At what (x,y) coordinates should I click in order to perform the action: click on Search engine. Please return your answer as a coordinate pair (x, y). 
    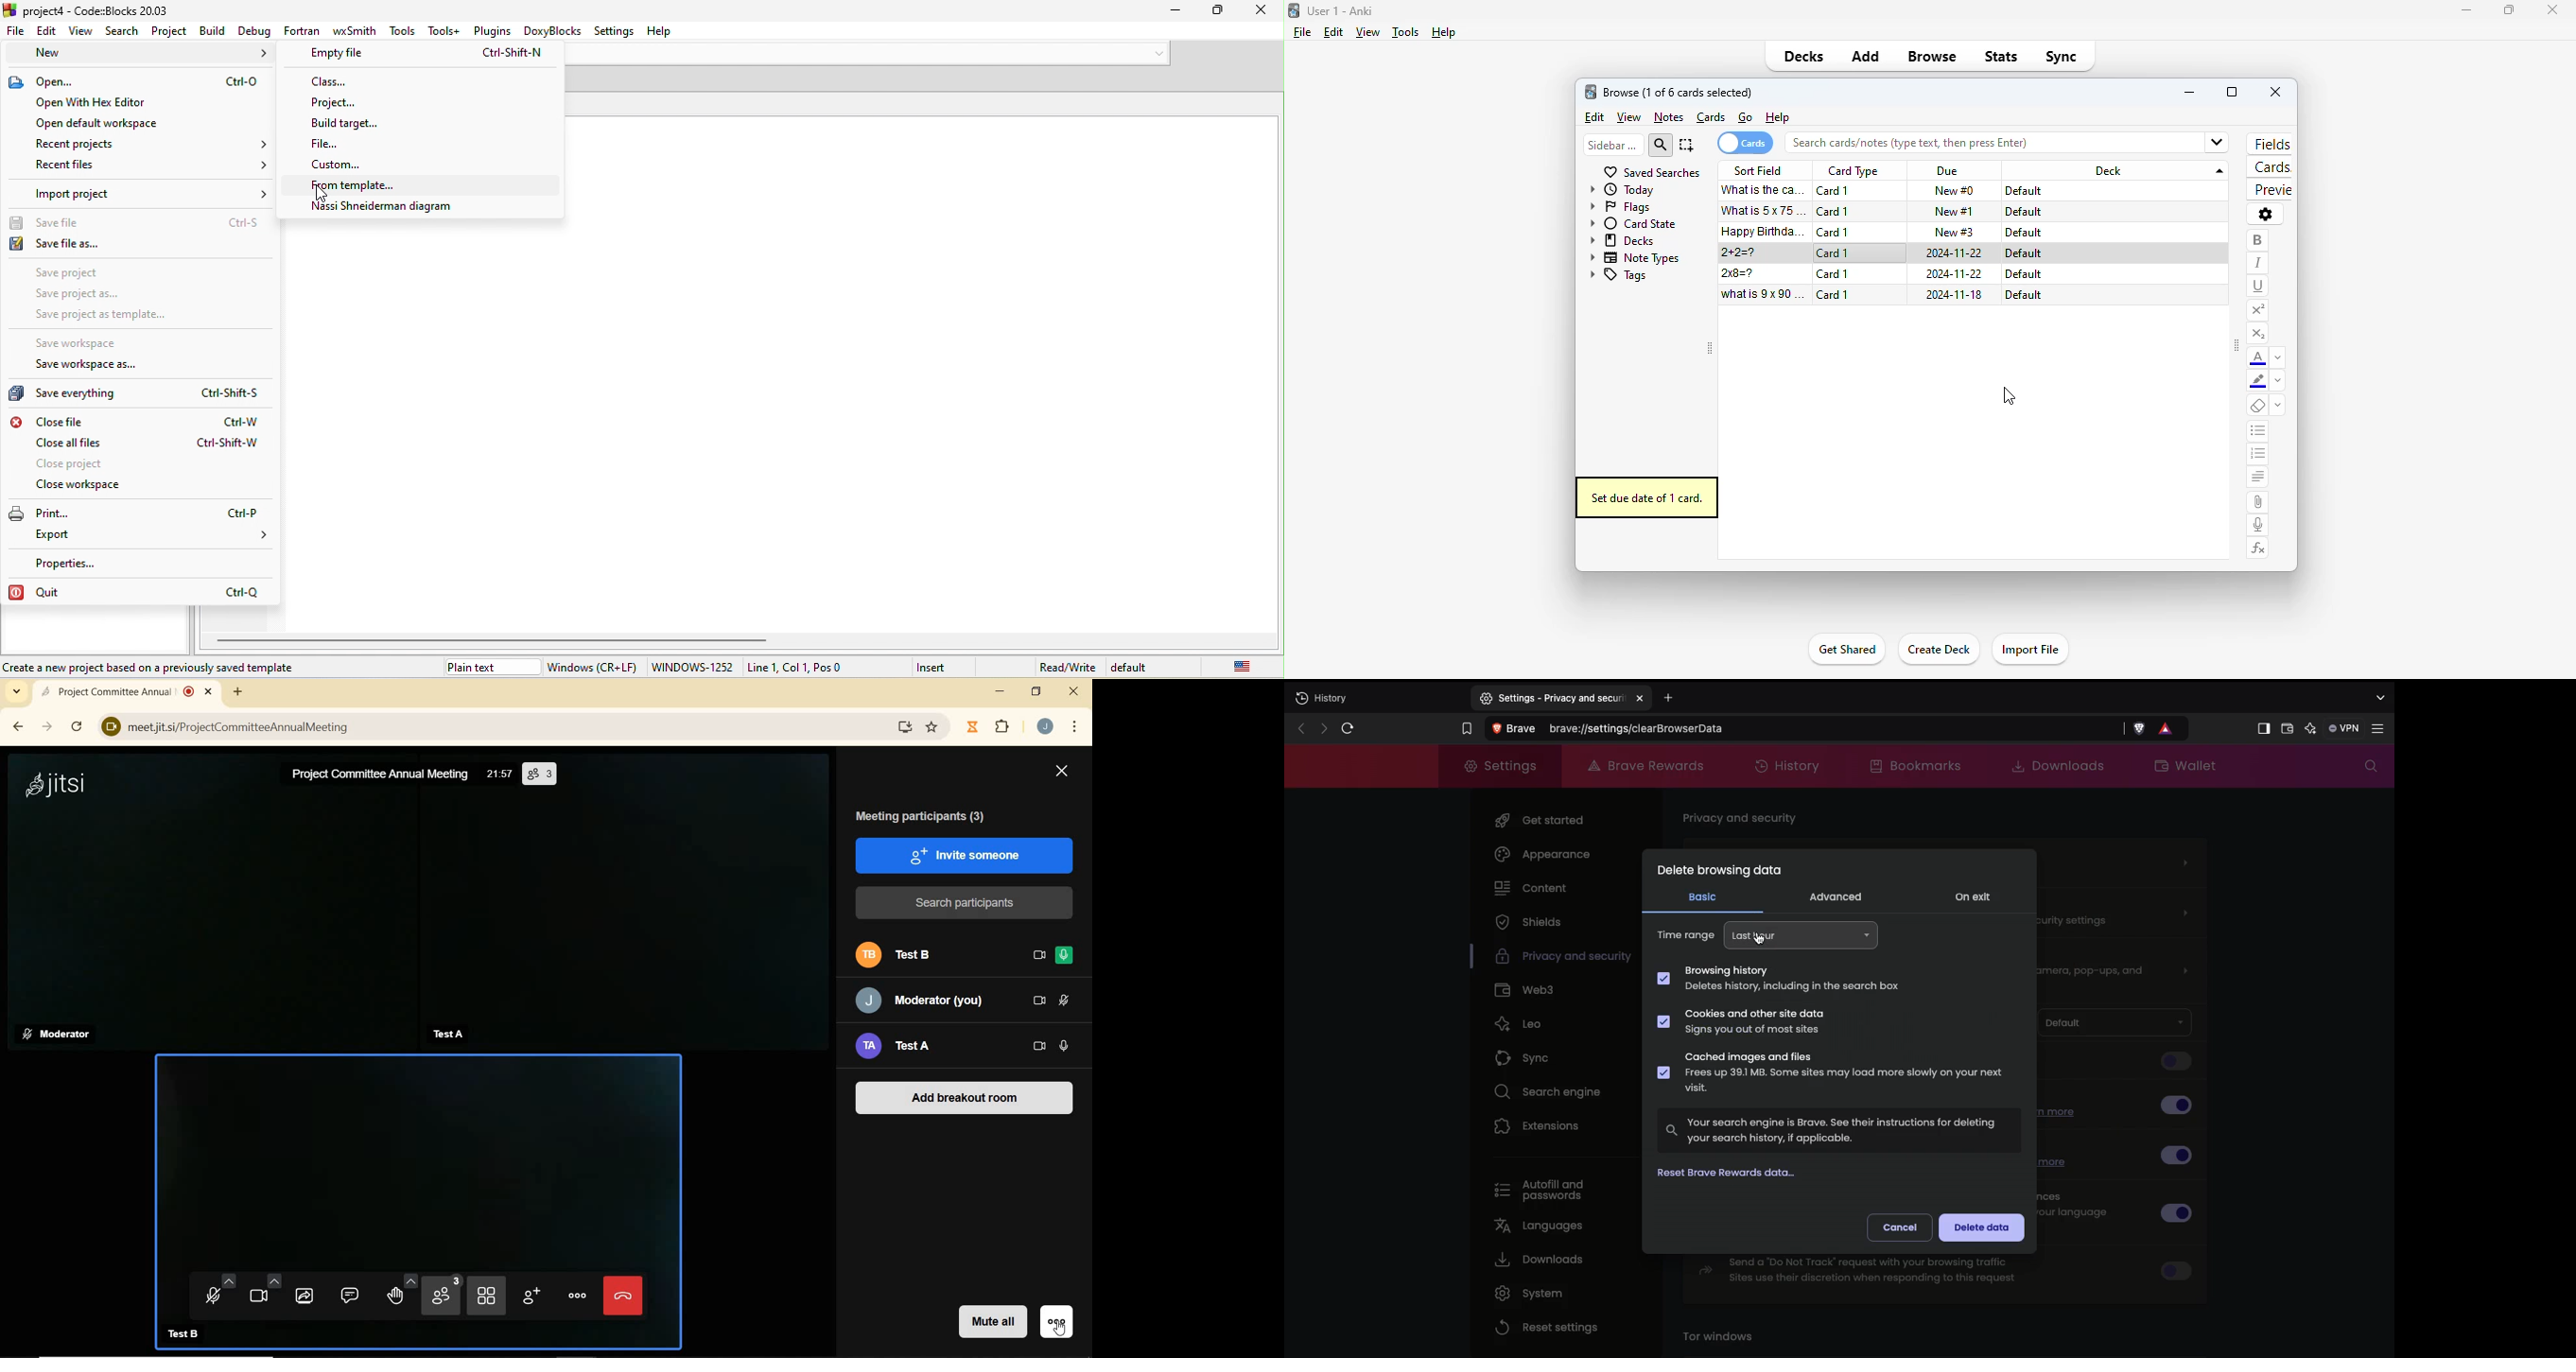
    Looking at the image, I should click on (1552, 1093).